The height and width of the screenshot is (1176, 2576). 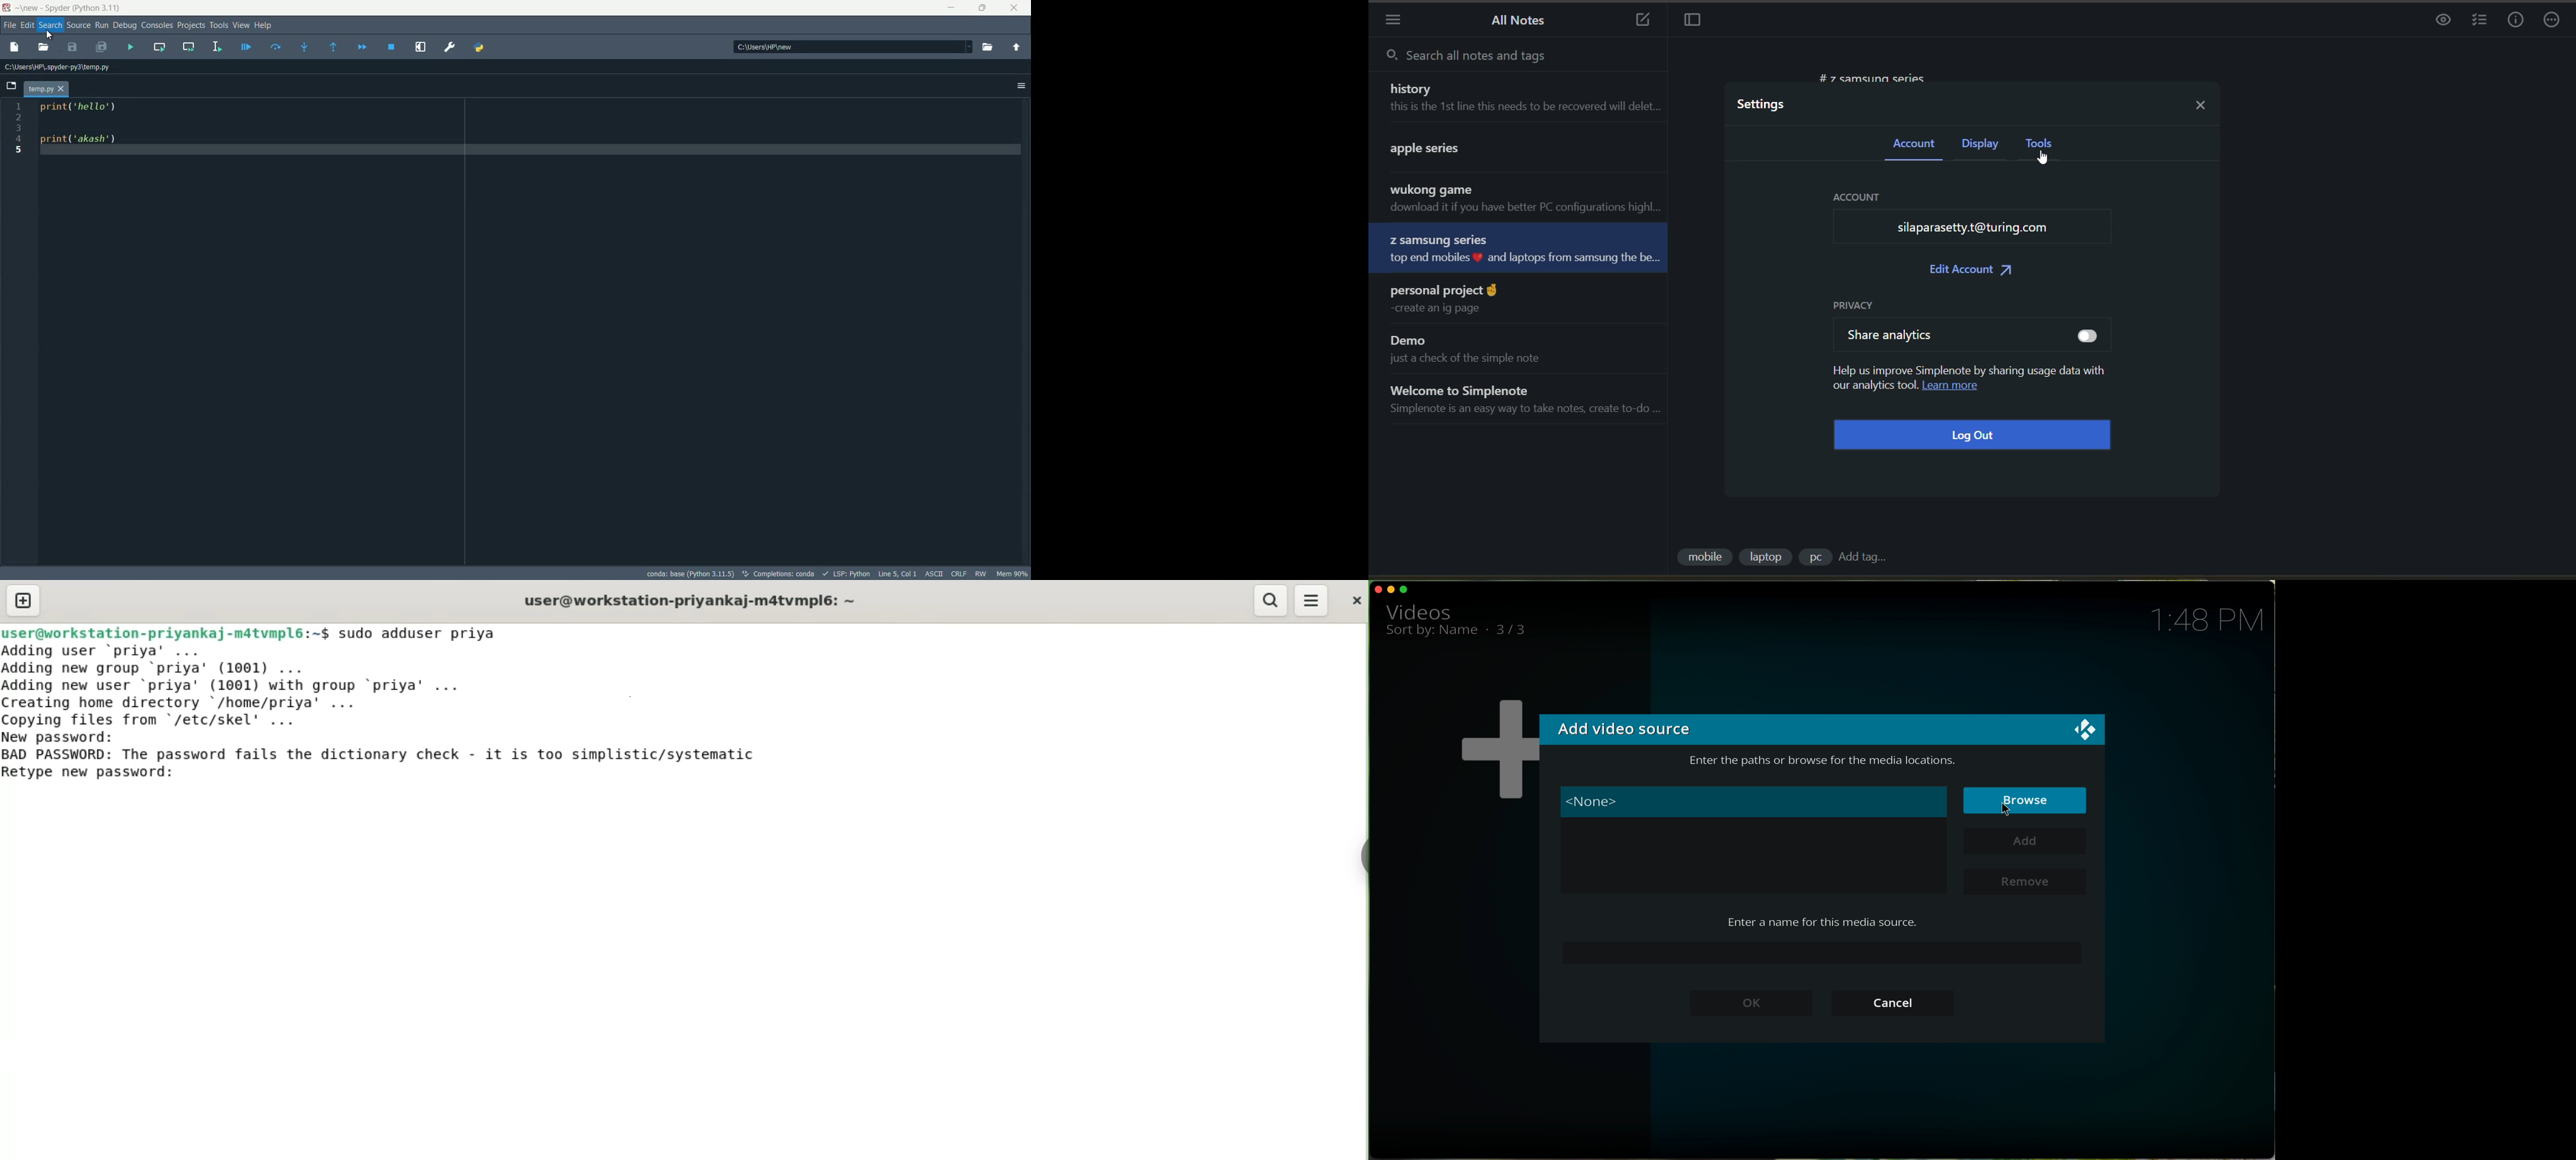 I want to click on run selection, so click(x=216, y=46).